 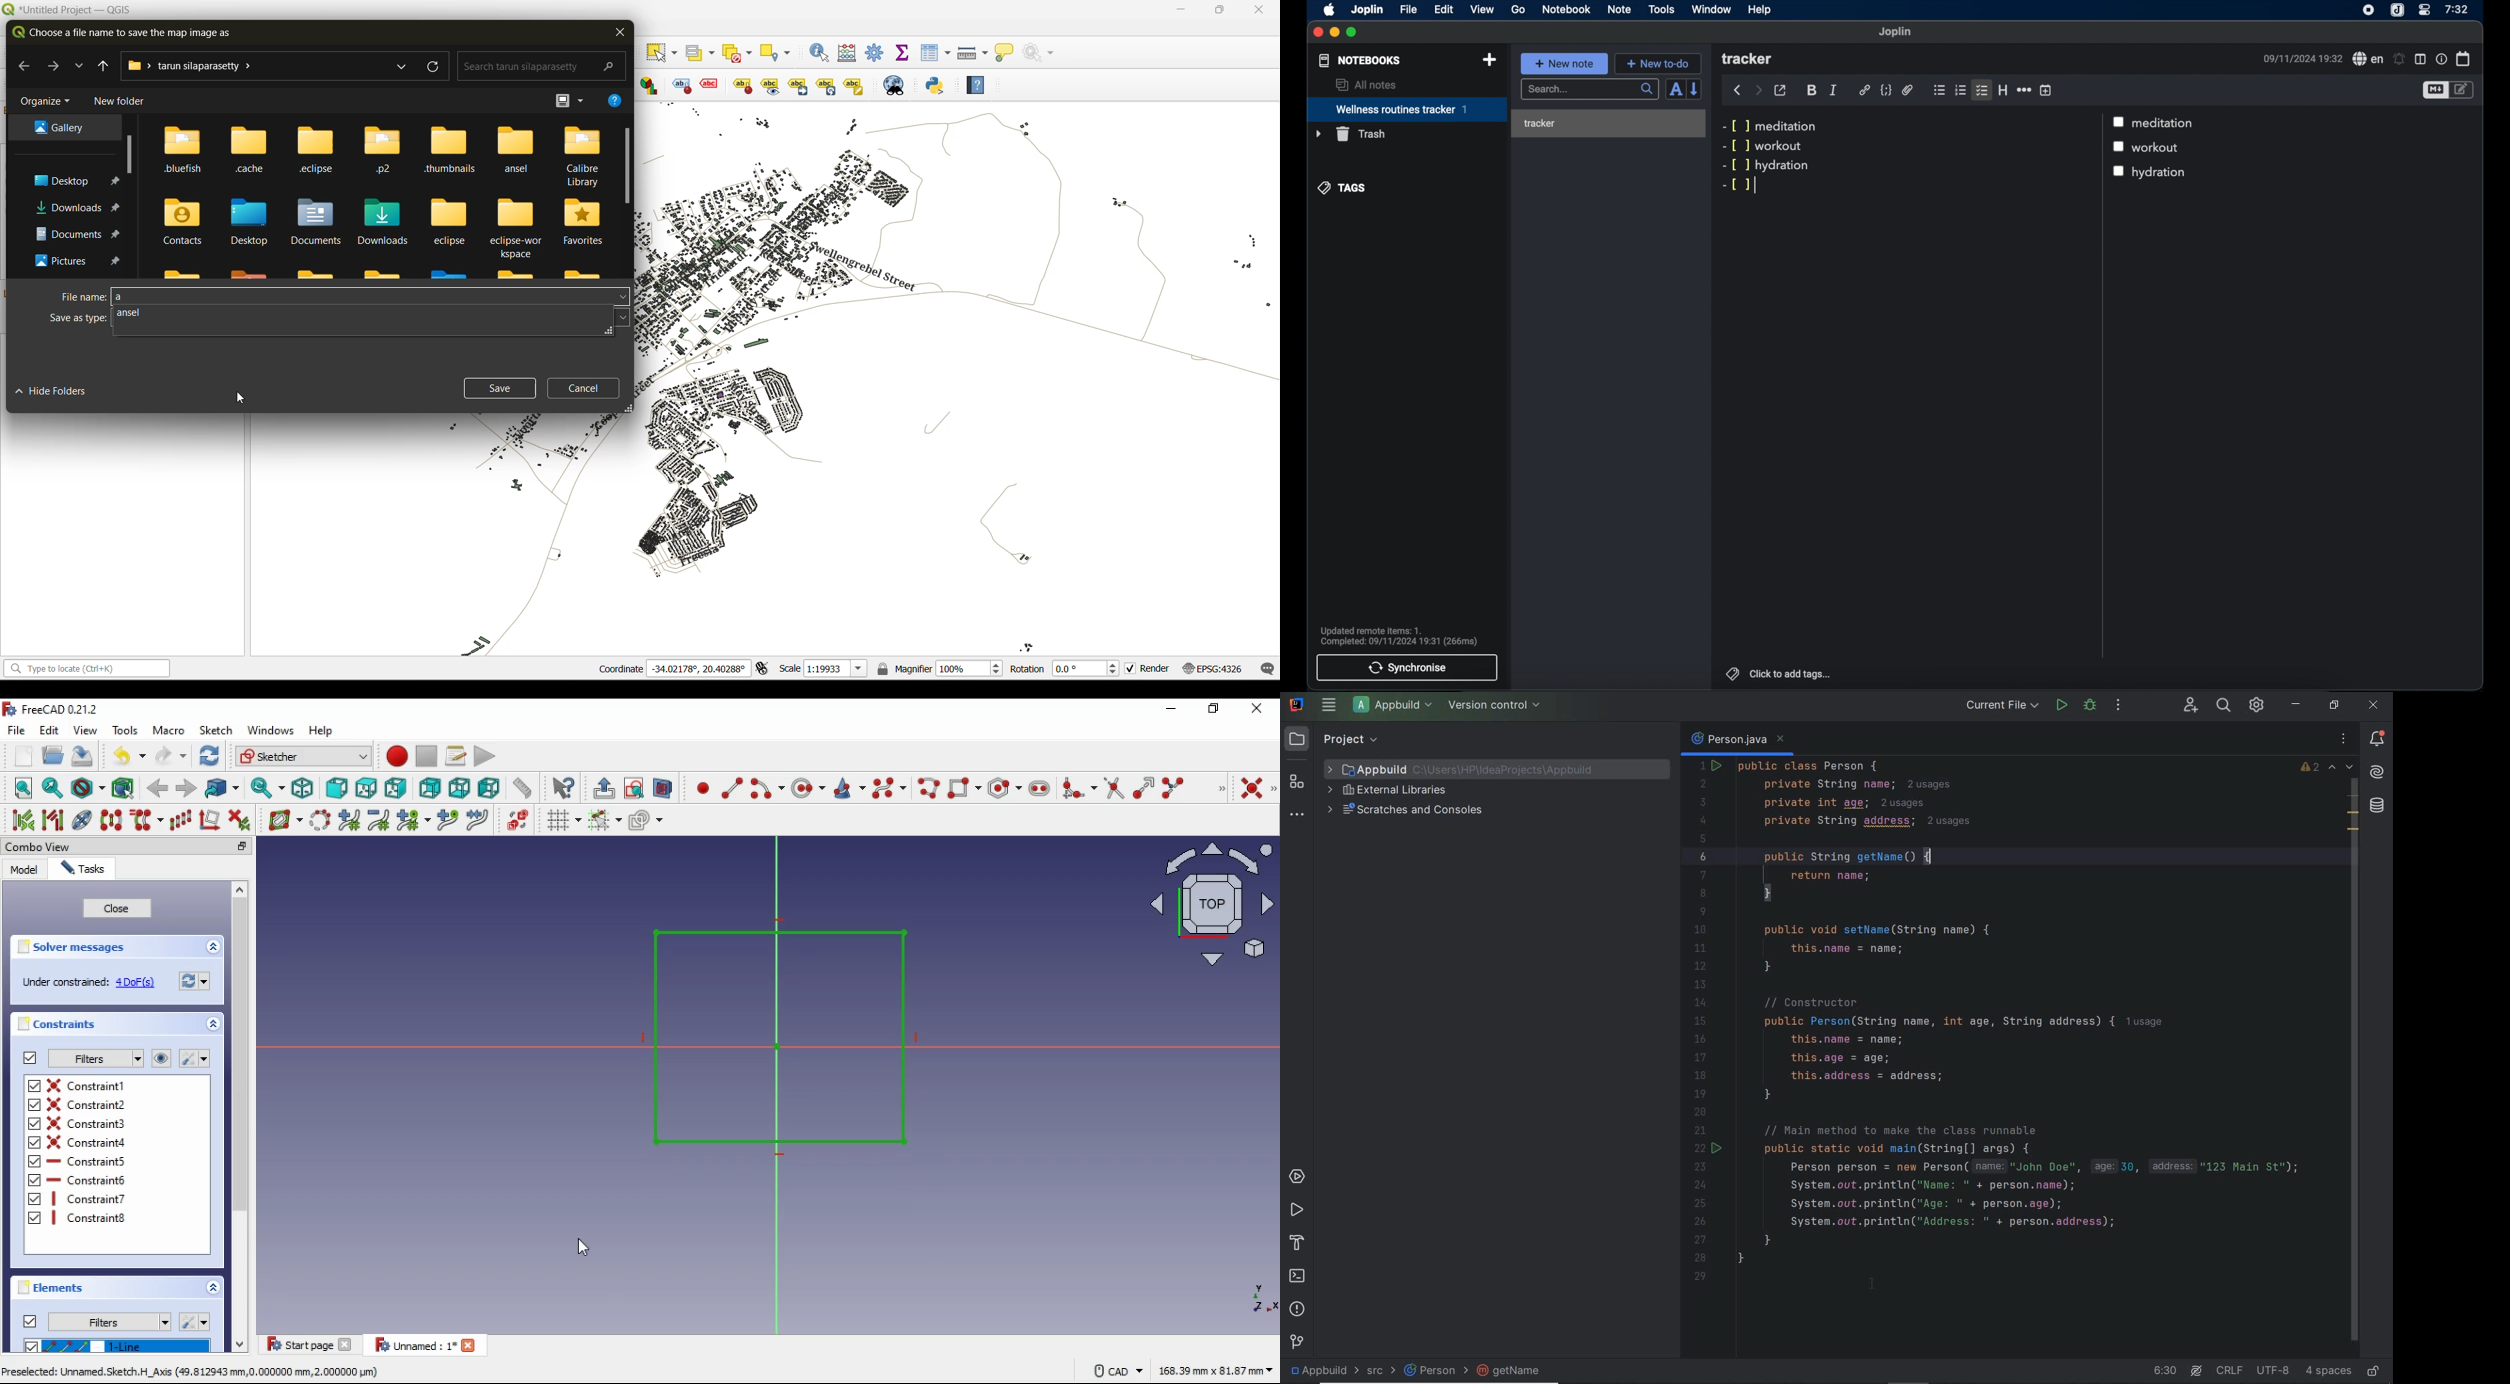 I want to click on cancel, so click(x=584, y=389).